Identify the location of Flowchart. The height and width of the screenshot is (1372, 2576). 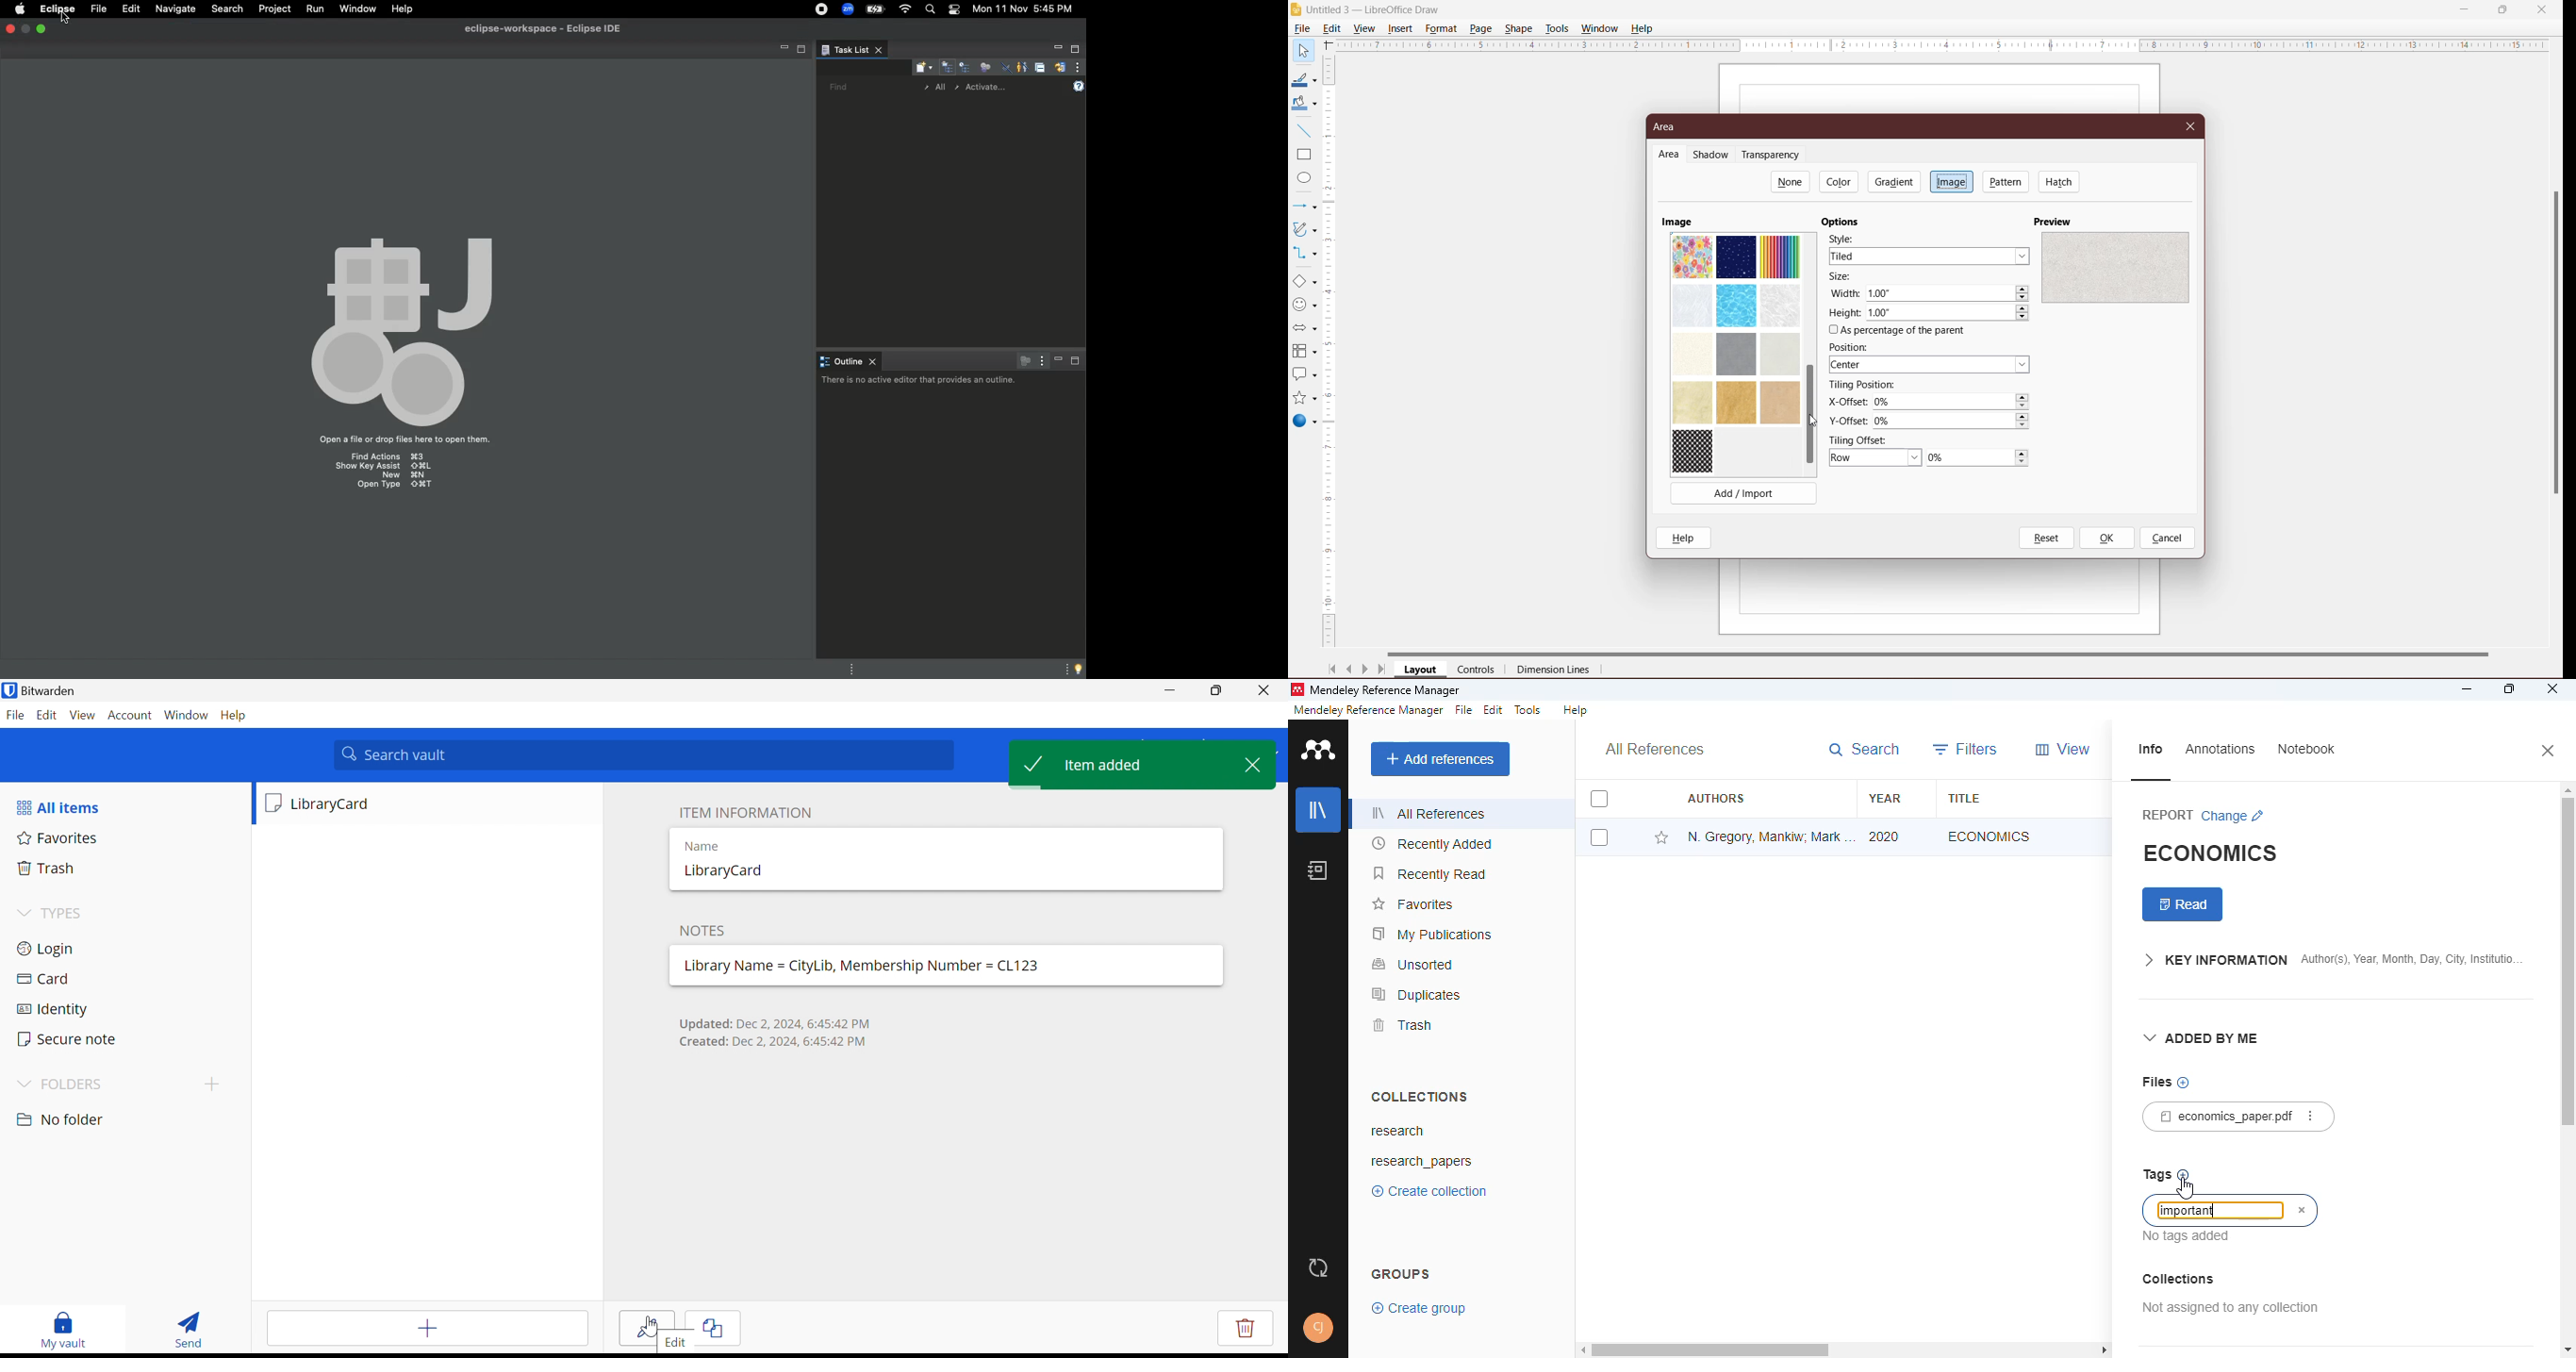
(1304, 352).